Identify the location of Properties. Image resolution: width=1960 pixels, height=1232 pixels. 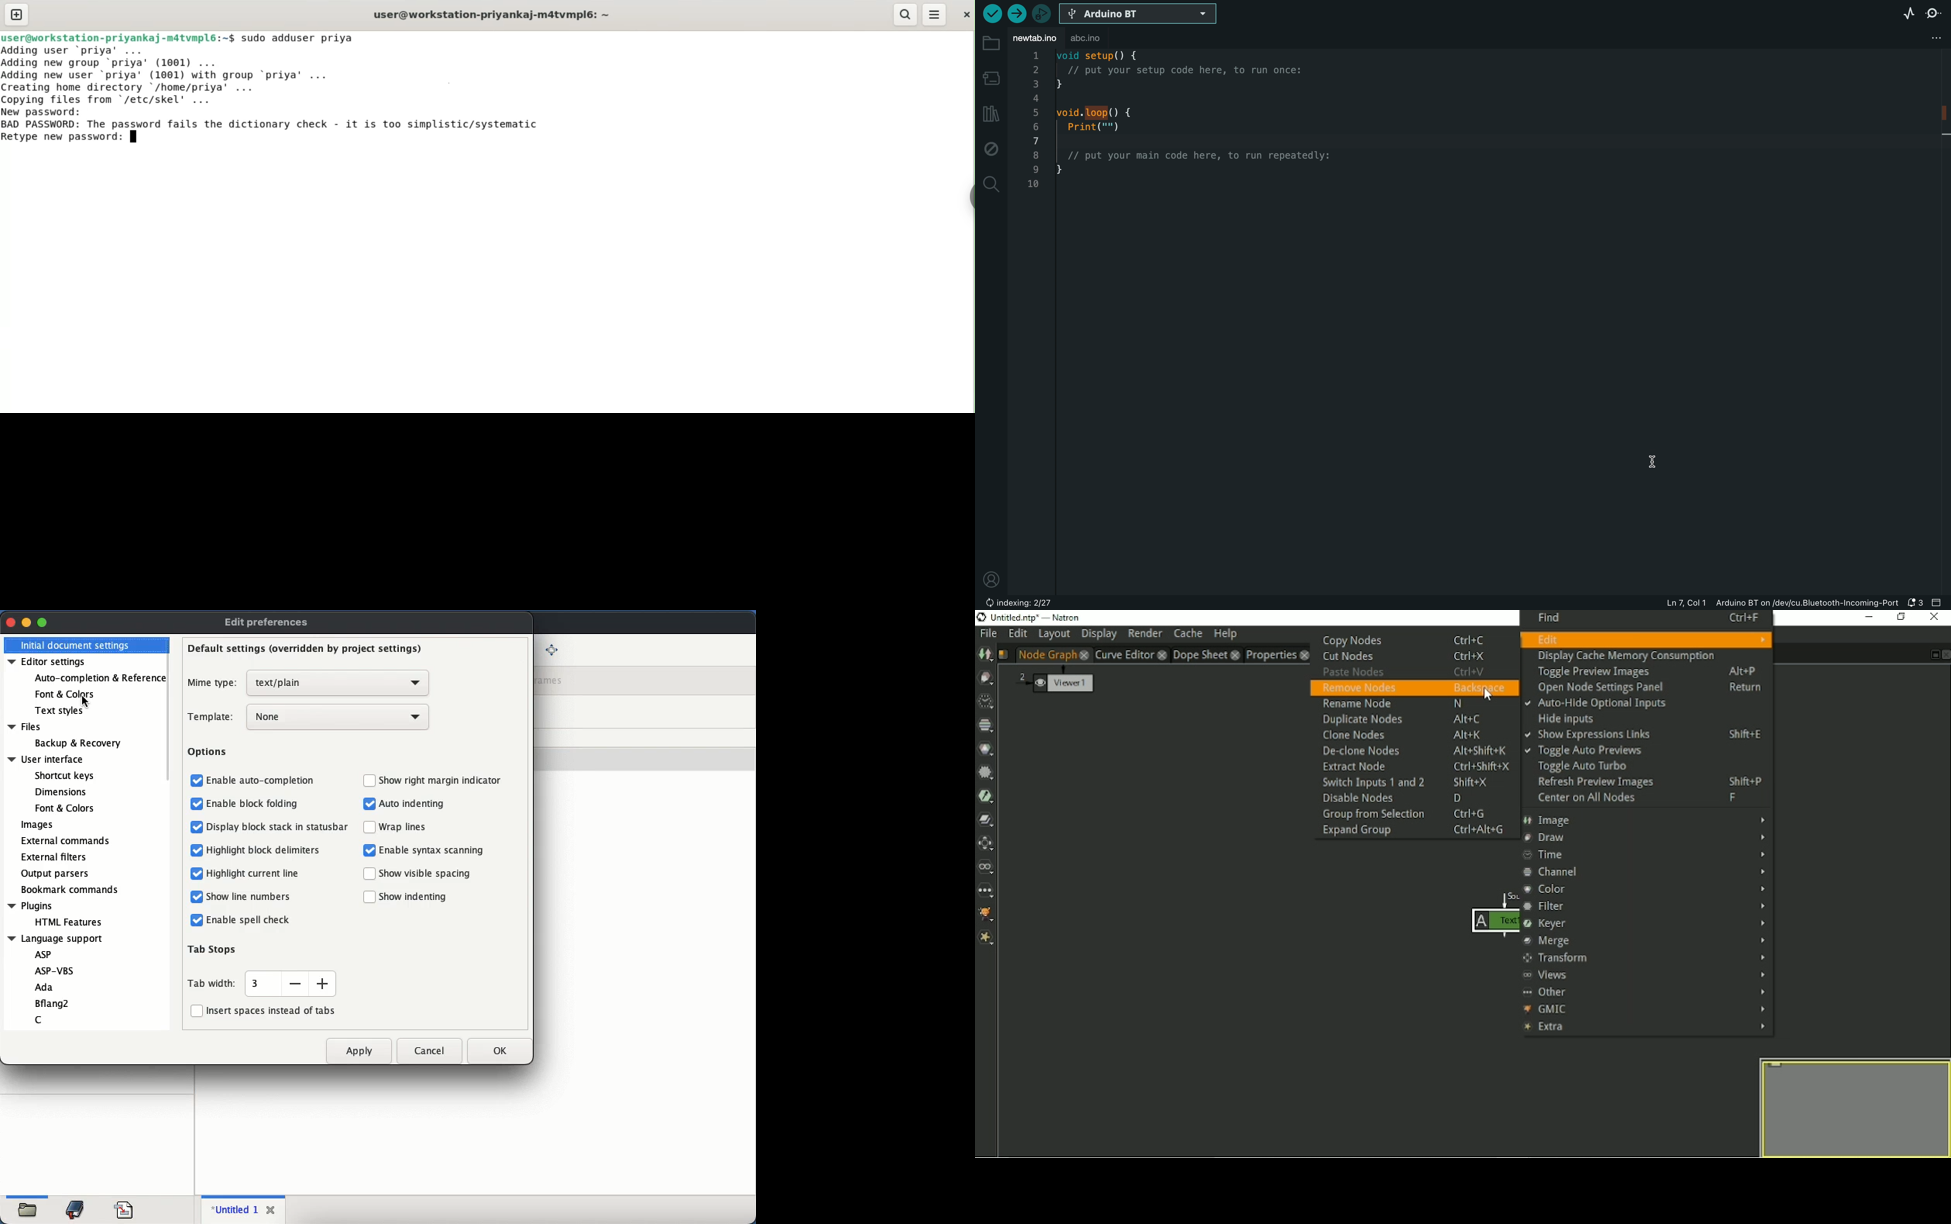
(1270, 655).